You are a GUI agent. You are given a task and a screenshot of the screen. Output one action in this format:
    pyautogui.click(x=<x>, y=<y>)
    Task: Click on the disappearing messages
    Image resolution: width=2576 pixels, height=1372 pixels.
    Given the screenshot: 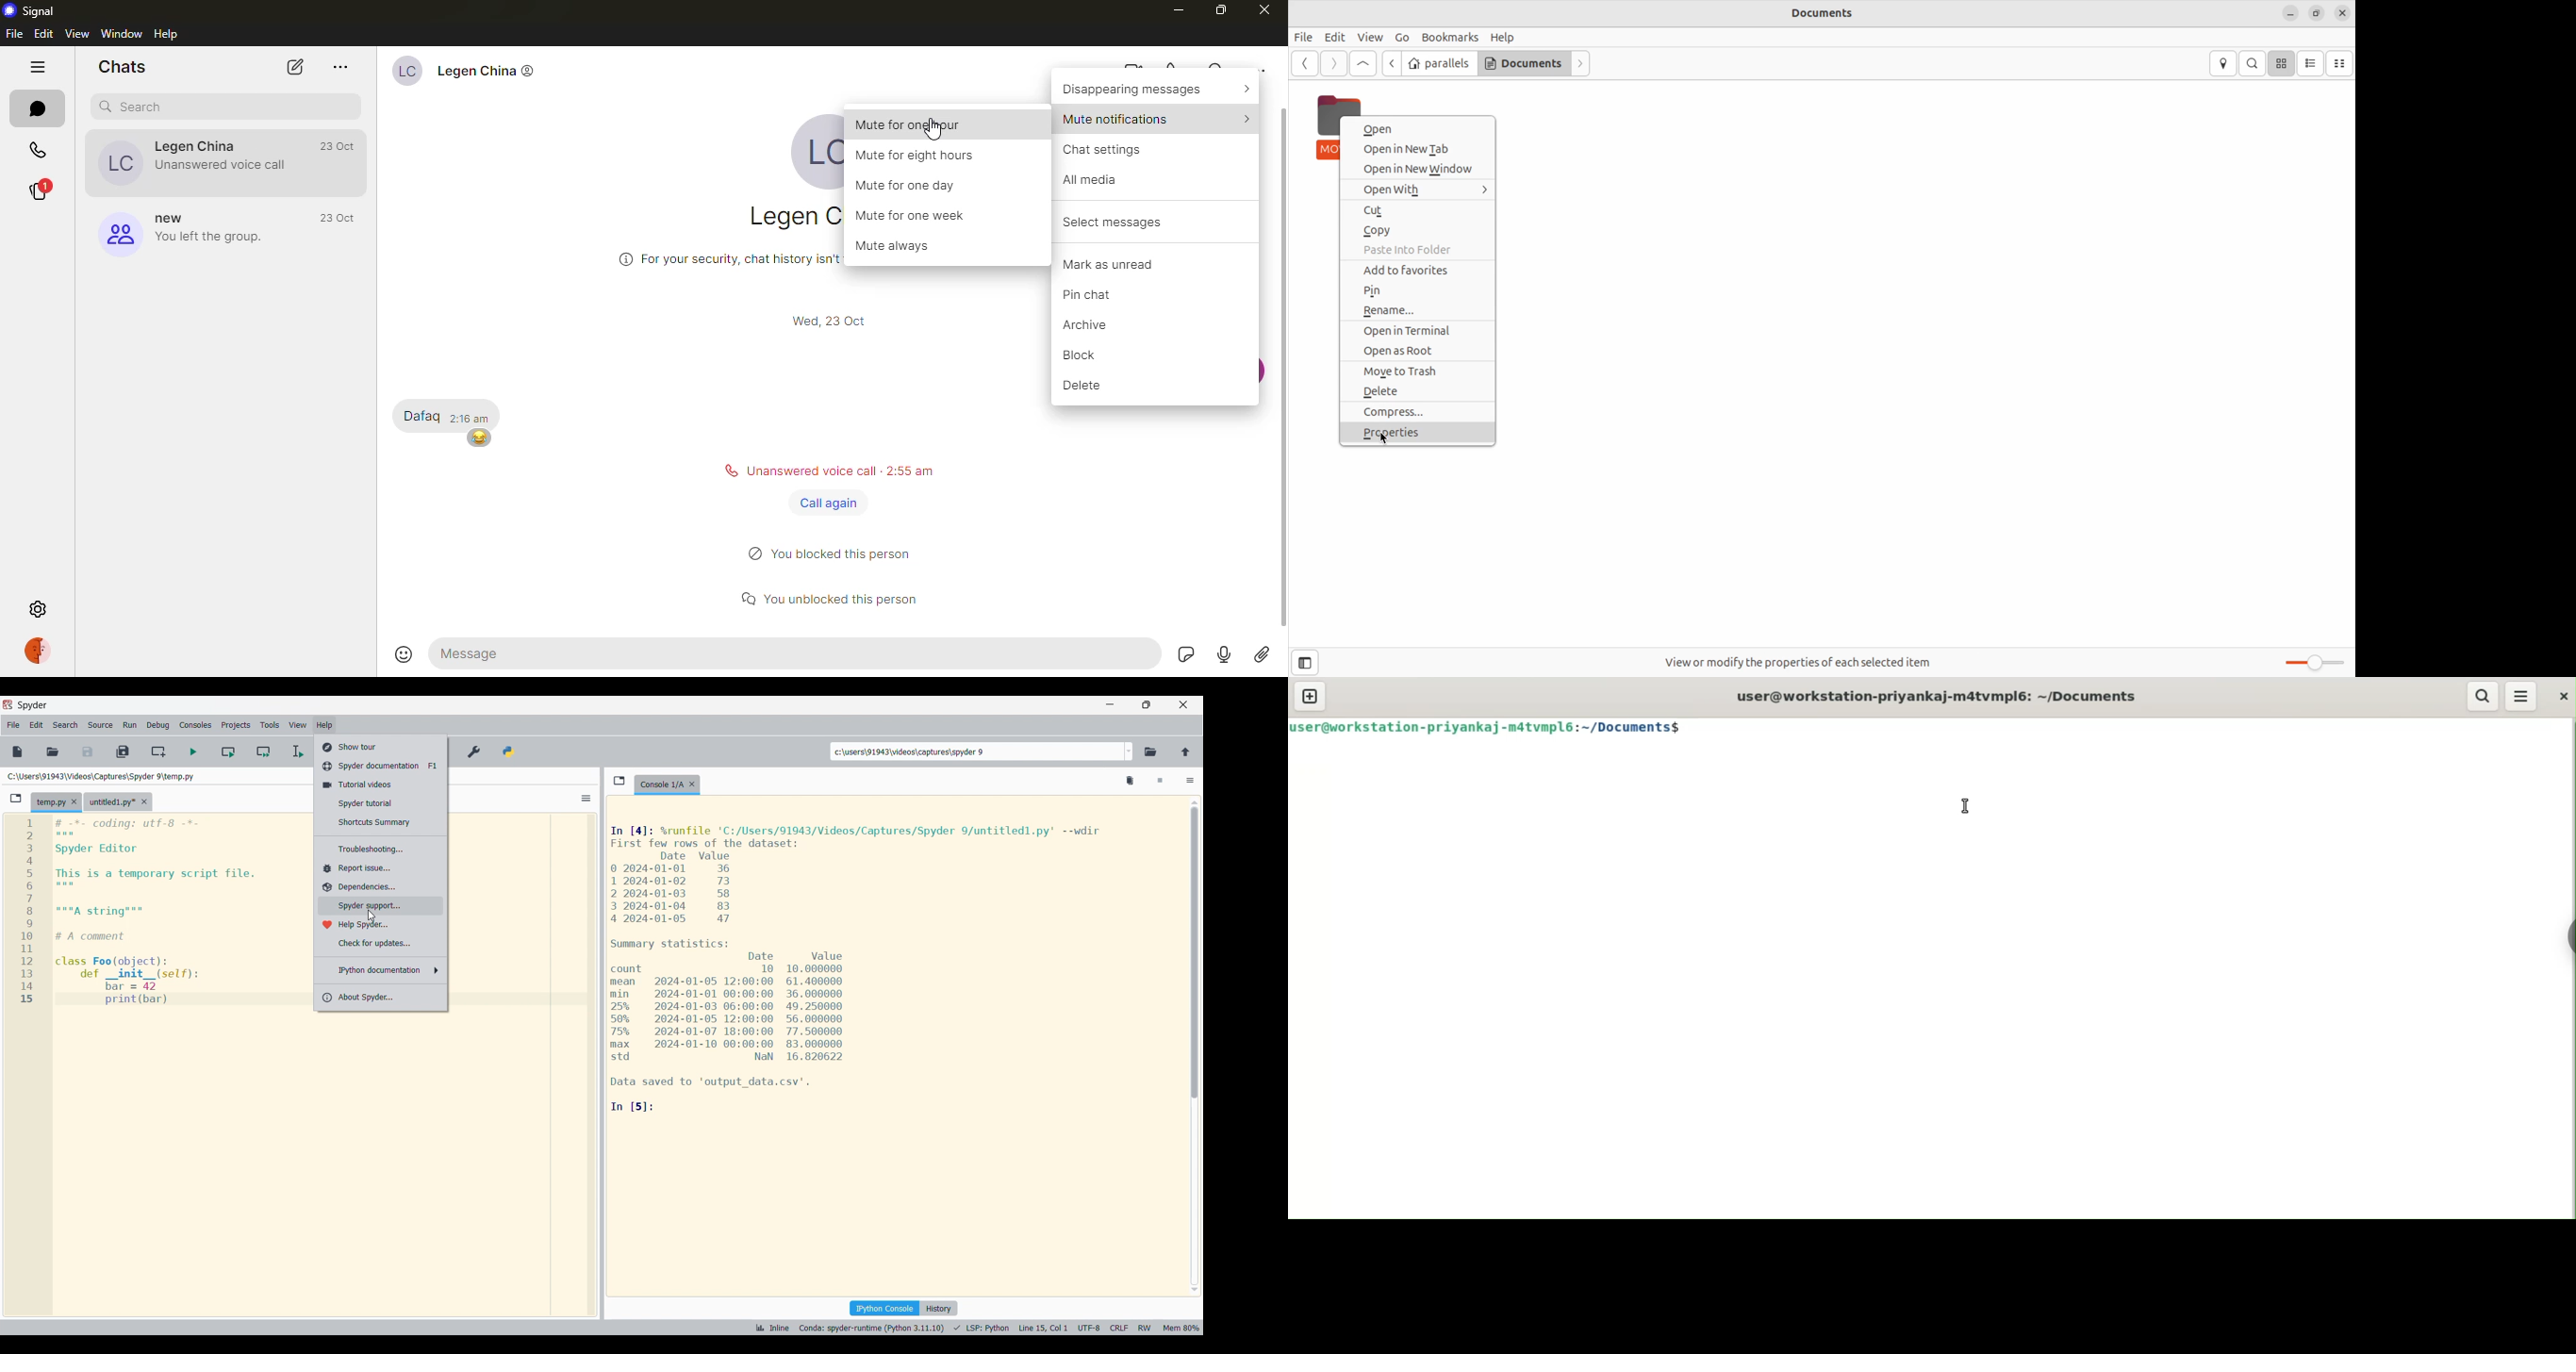 What is the action you would take?
    pyautogui.click(x=1157, y=87)
    